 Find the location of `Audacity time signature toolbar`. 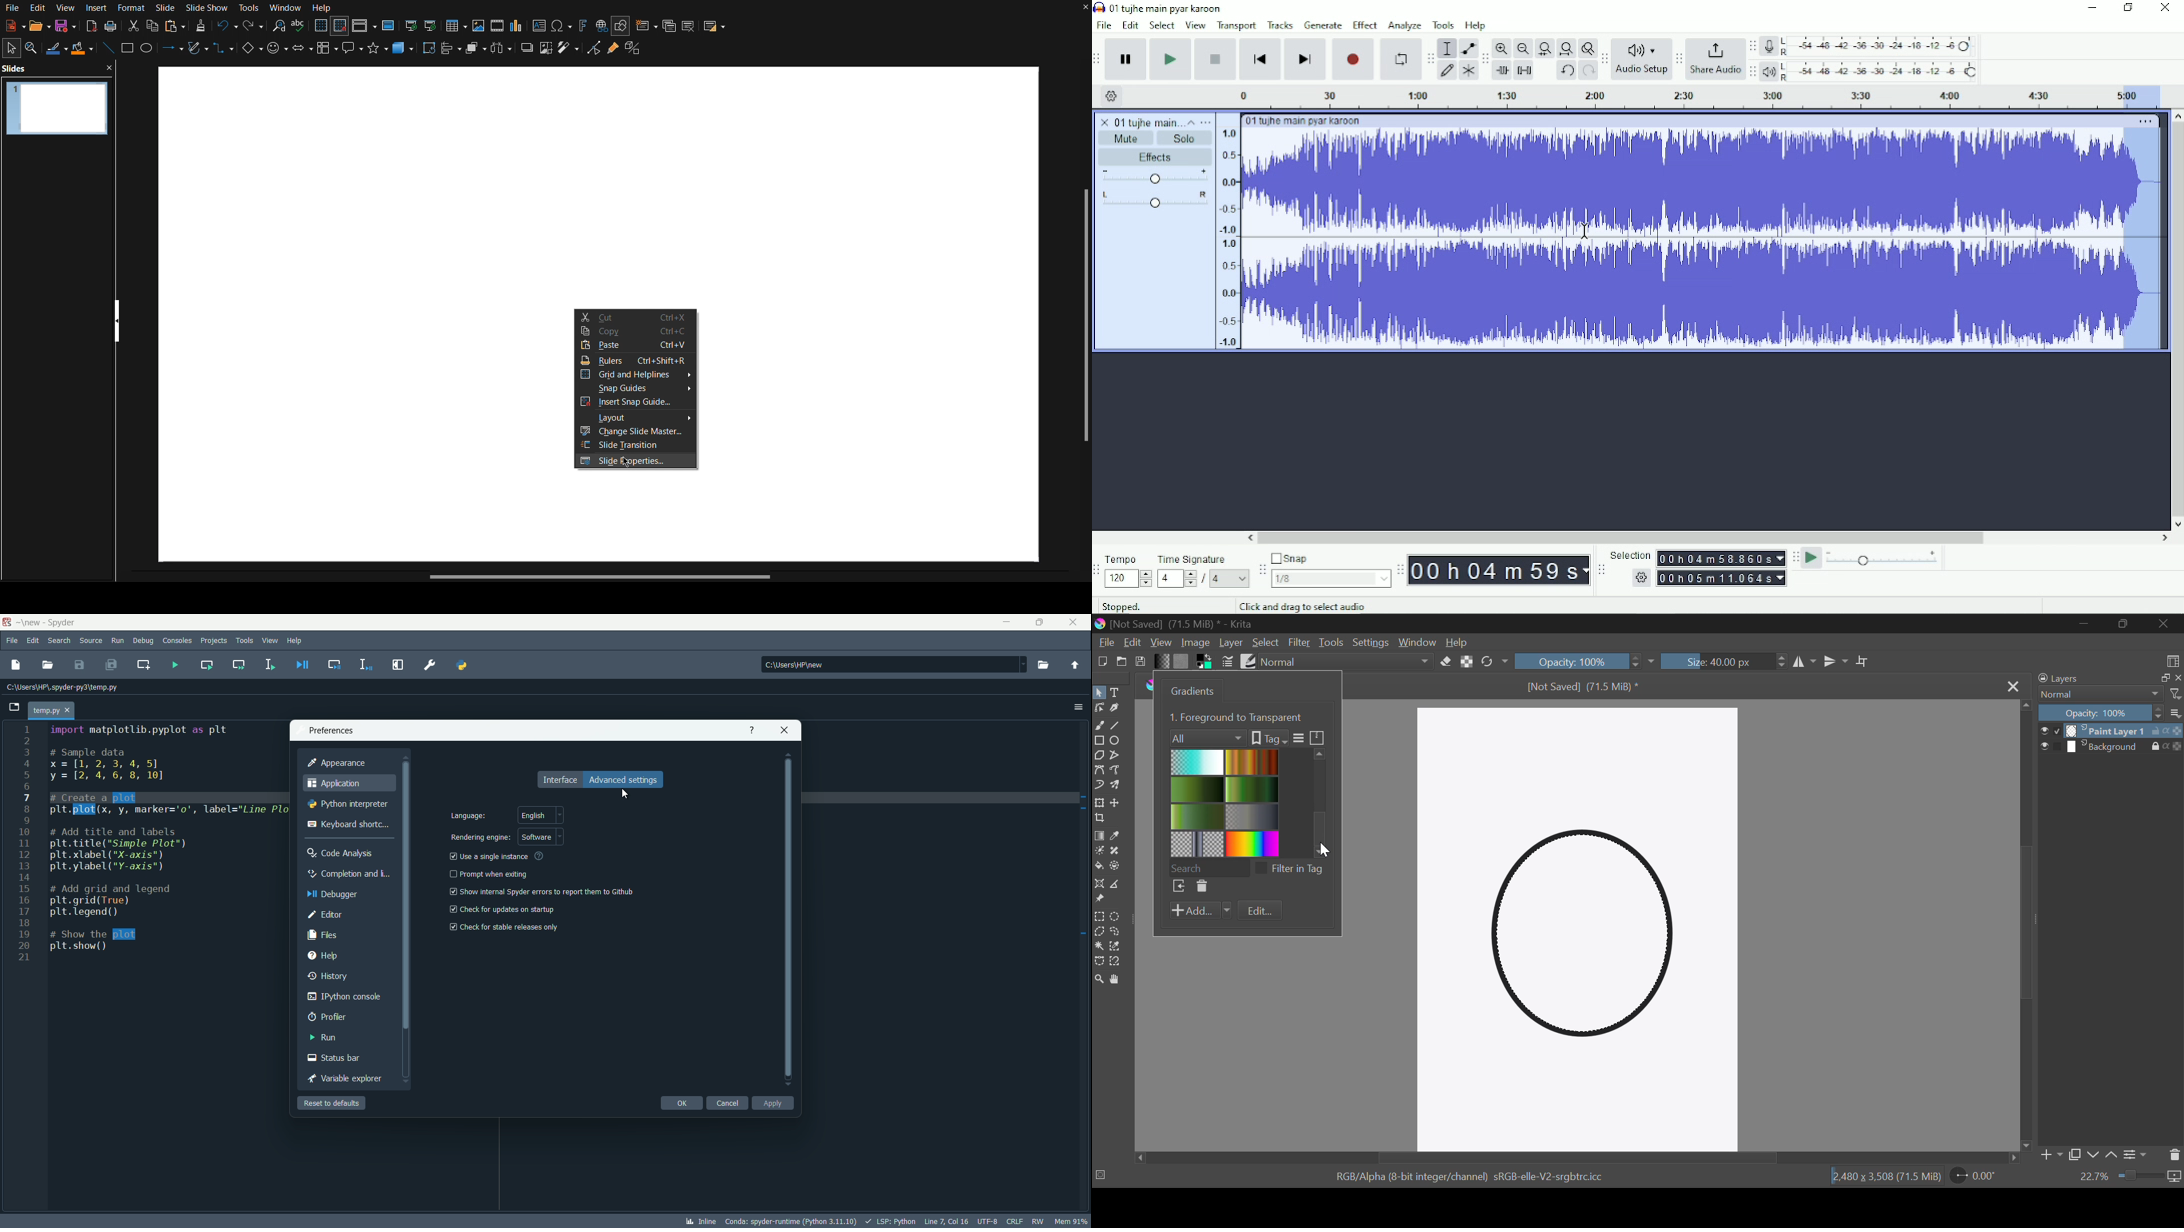

Audacity time signature toolbar is located at coordinates (1097, 571).